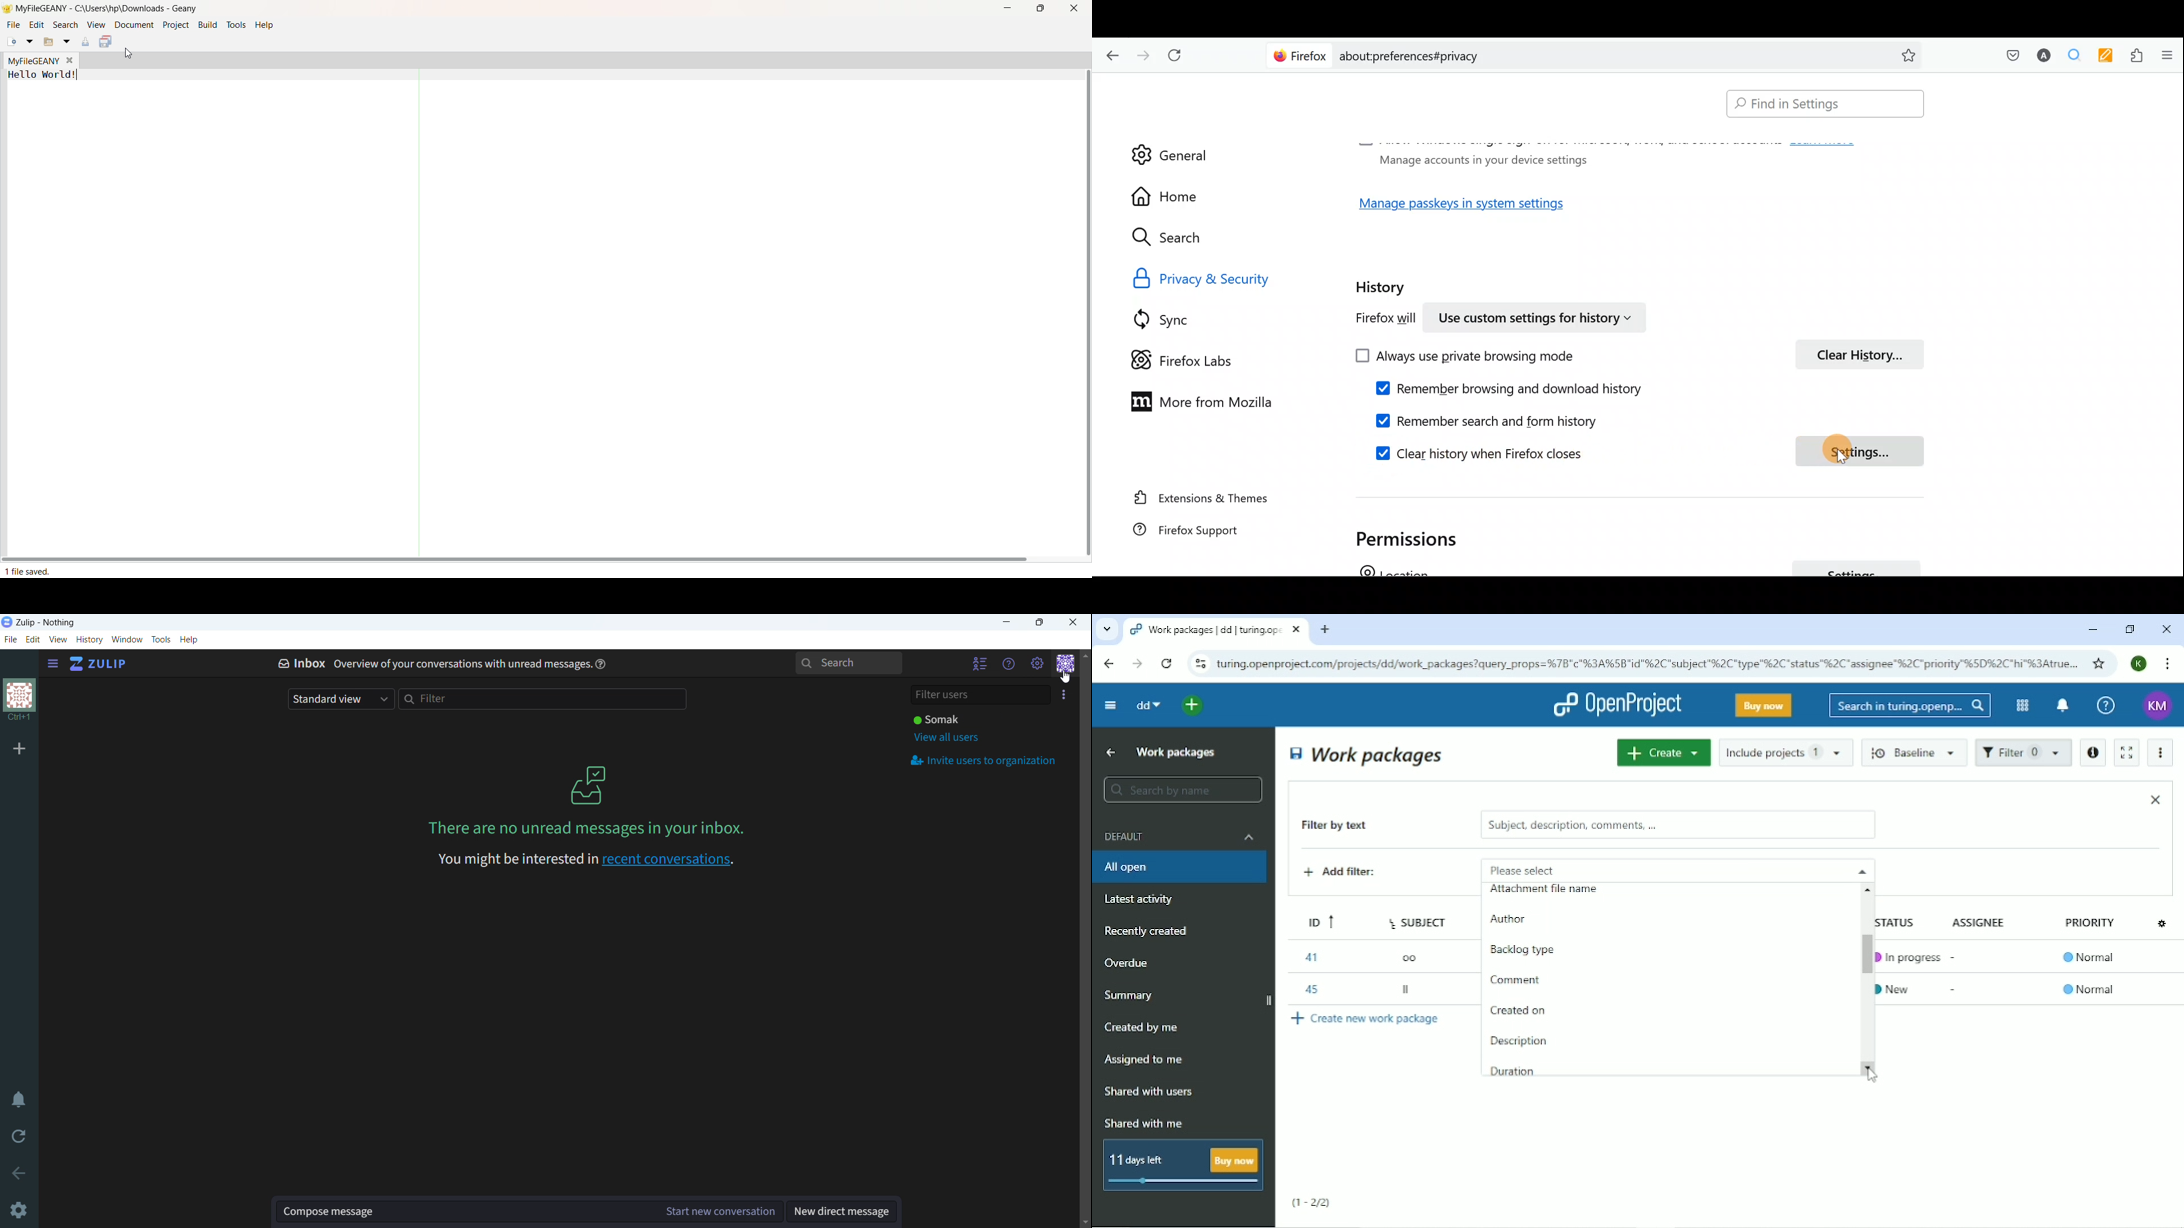 The width and height of the screenshot is (2184, 1232). Describe the element at coordinates (429, 662) in the screenshot. I see `inbox overview of  your conversations with unread messages` at that location.